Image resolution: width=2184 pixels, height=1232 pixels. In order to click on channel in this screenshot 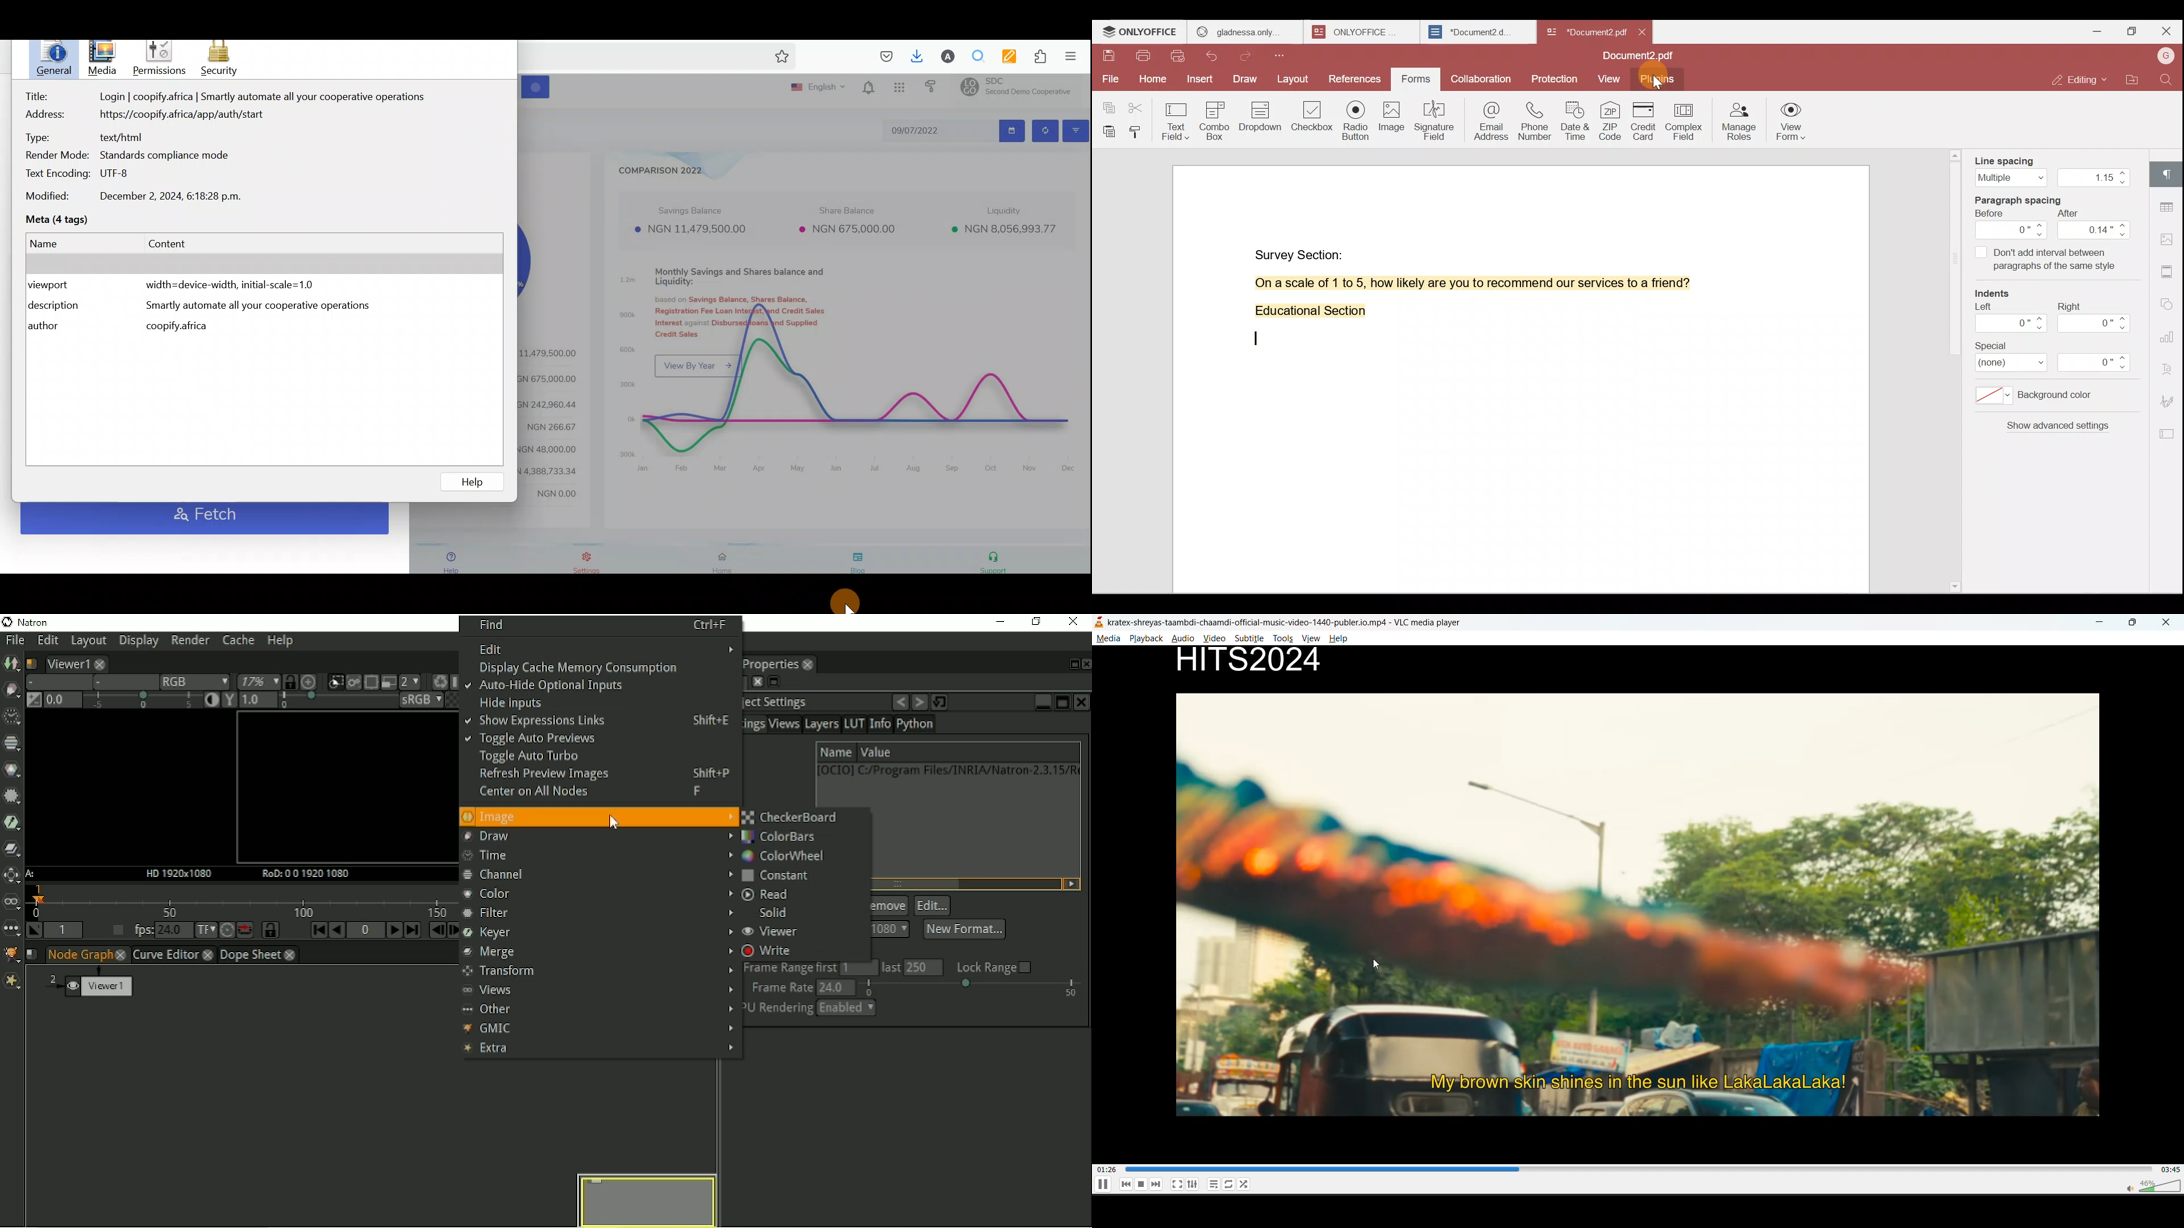, I will do `click(595, 875)`.